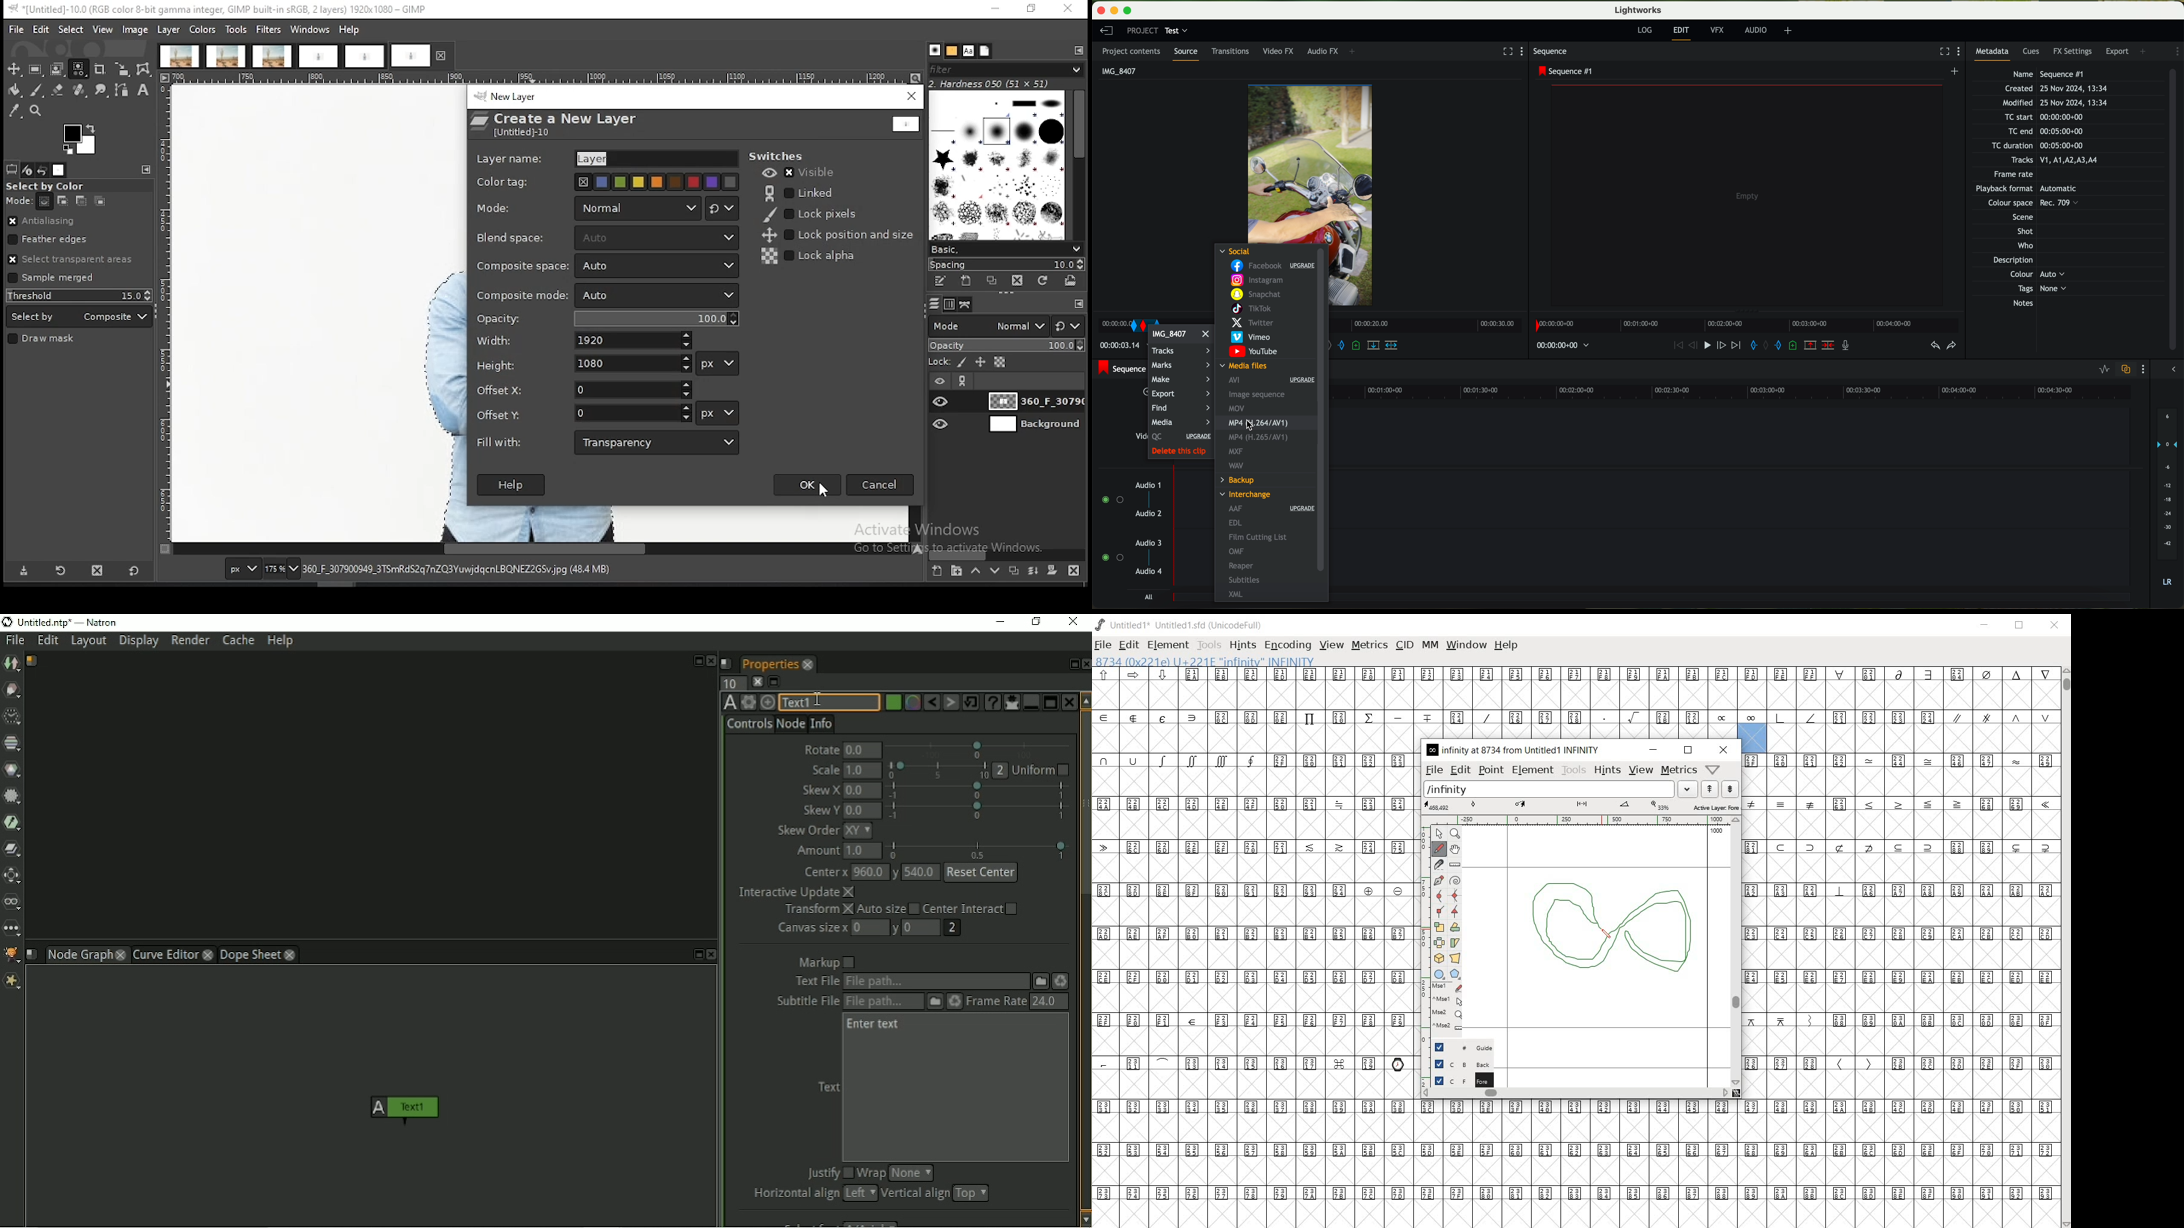 The height and width of the screenshot is (1232, 2184). What do you see at coordinates (1514, 750) in the screenshot?
I see `INFINITY AT 8734 FROM UNTITLED1 INFINITY` at bounding box center [1514, 750].